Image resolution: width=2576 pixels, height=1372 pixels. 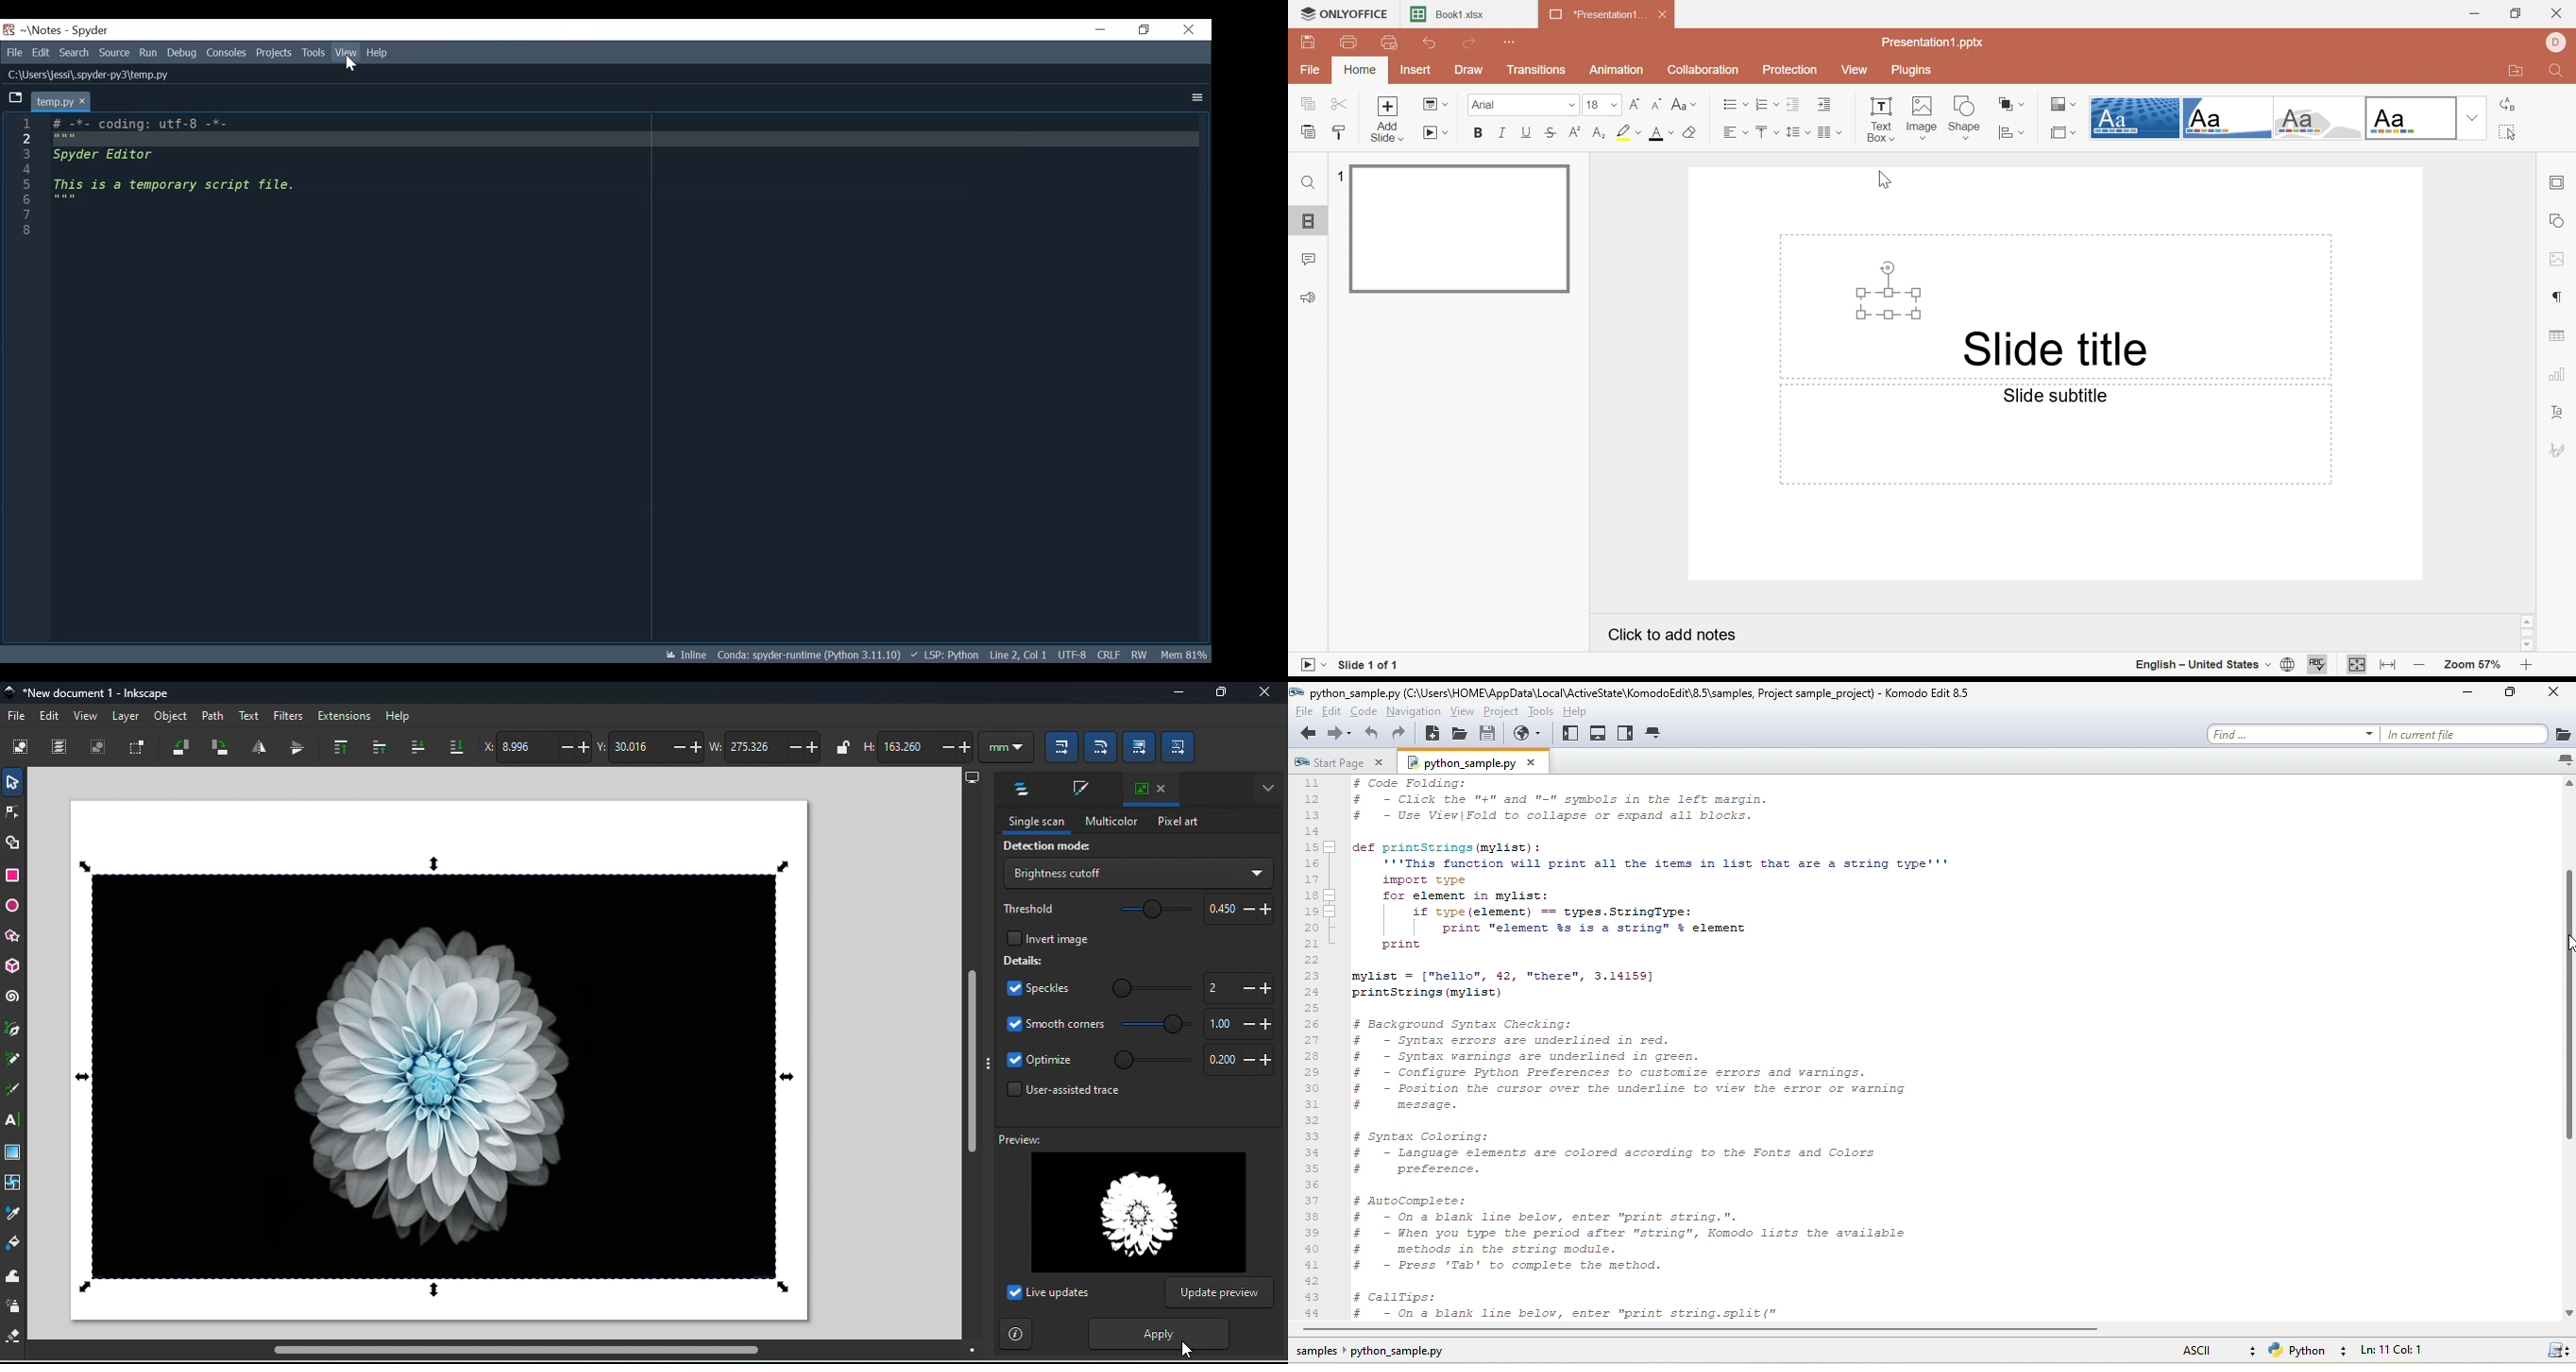 What do you see at coordinates (1852, 67) in the screenshot?
I see `View` at bounding box center [1852, 67].